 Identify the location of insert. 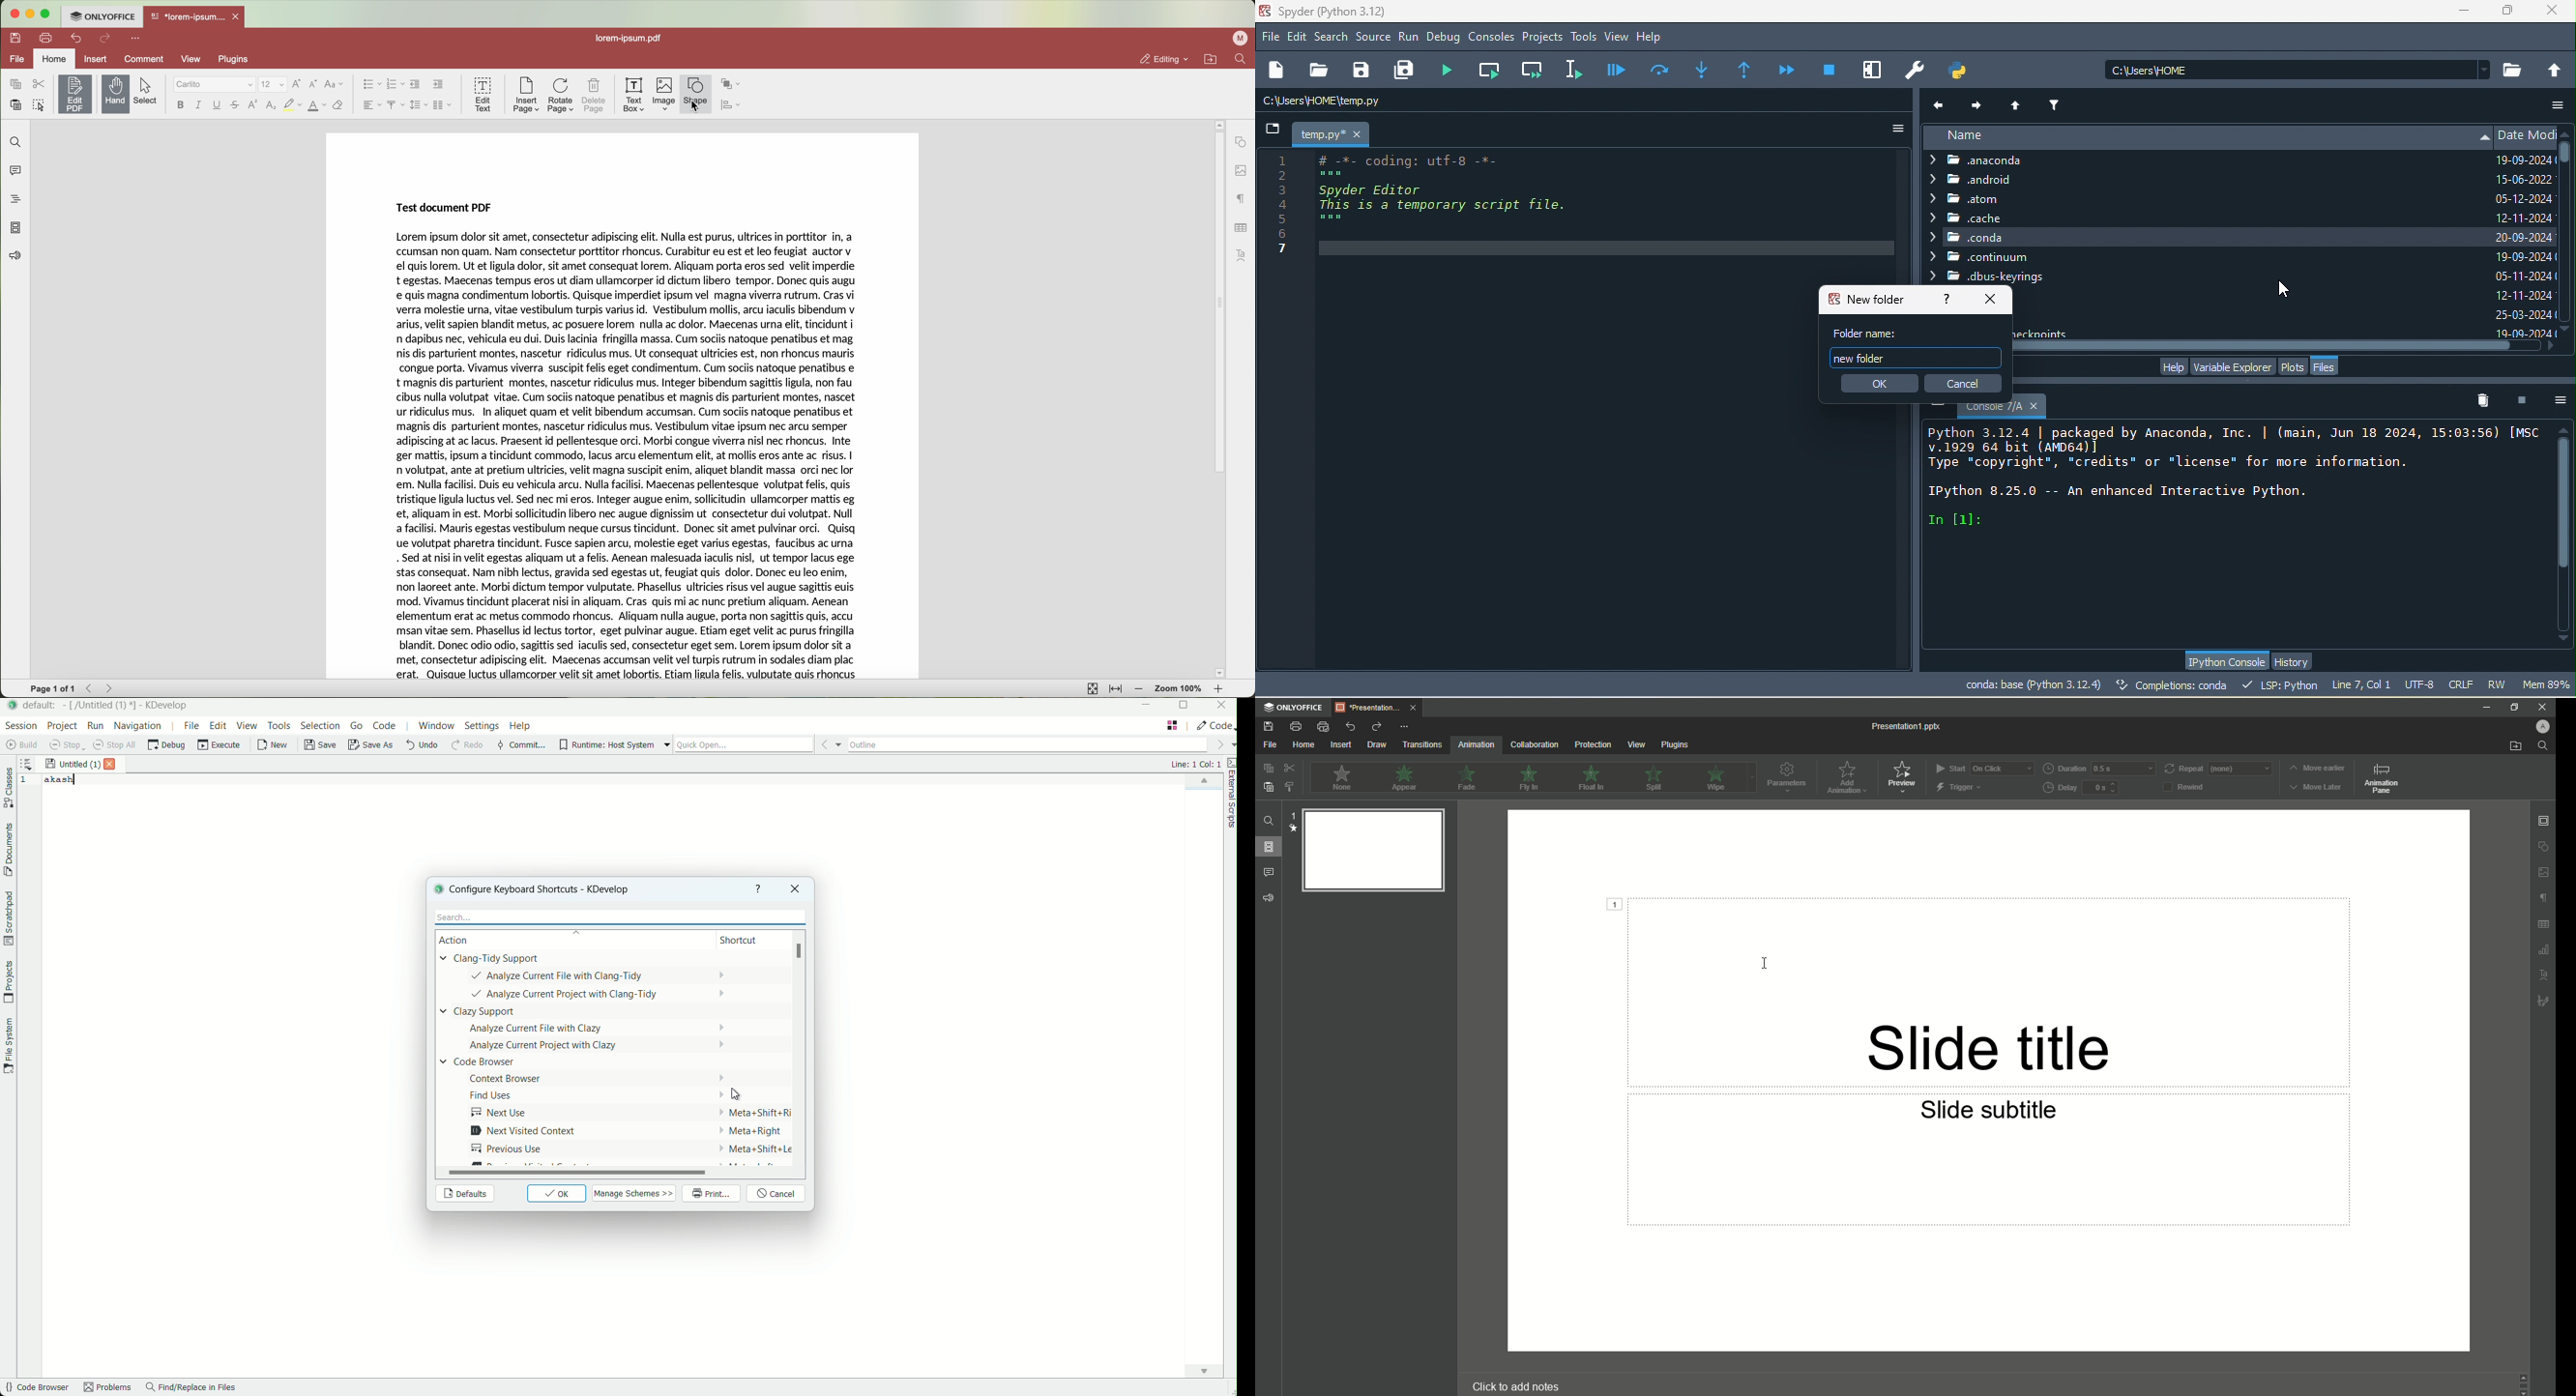
(96, 59).